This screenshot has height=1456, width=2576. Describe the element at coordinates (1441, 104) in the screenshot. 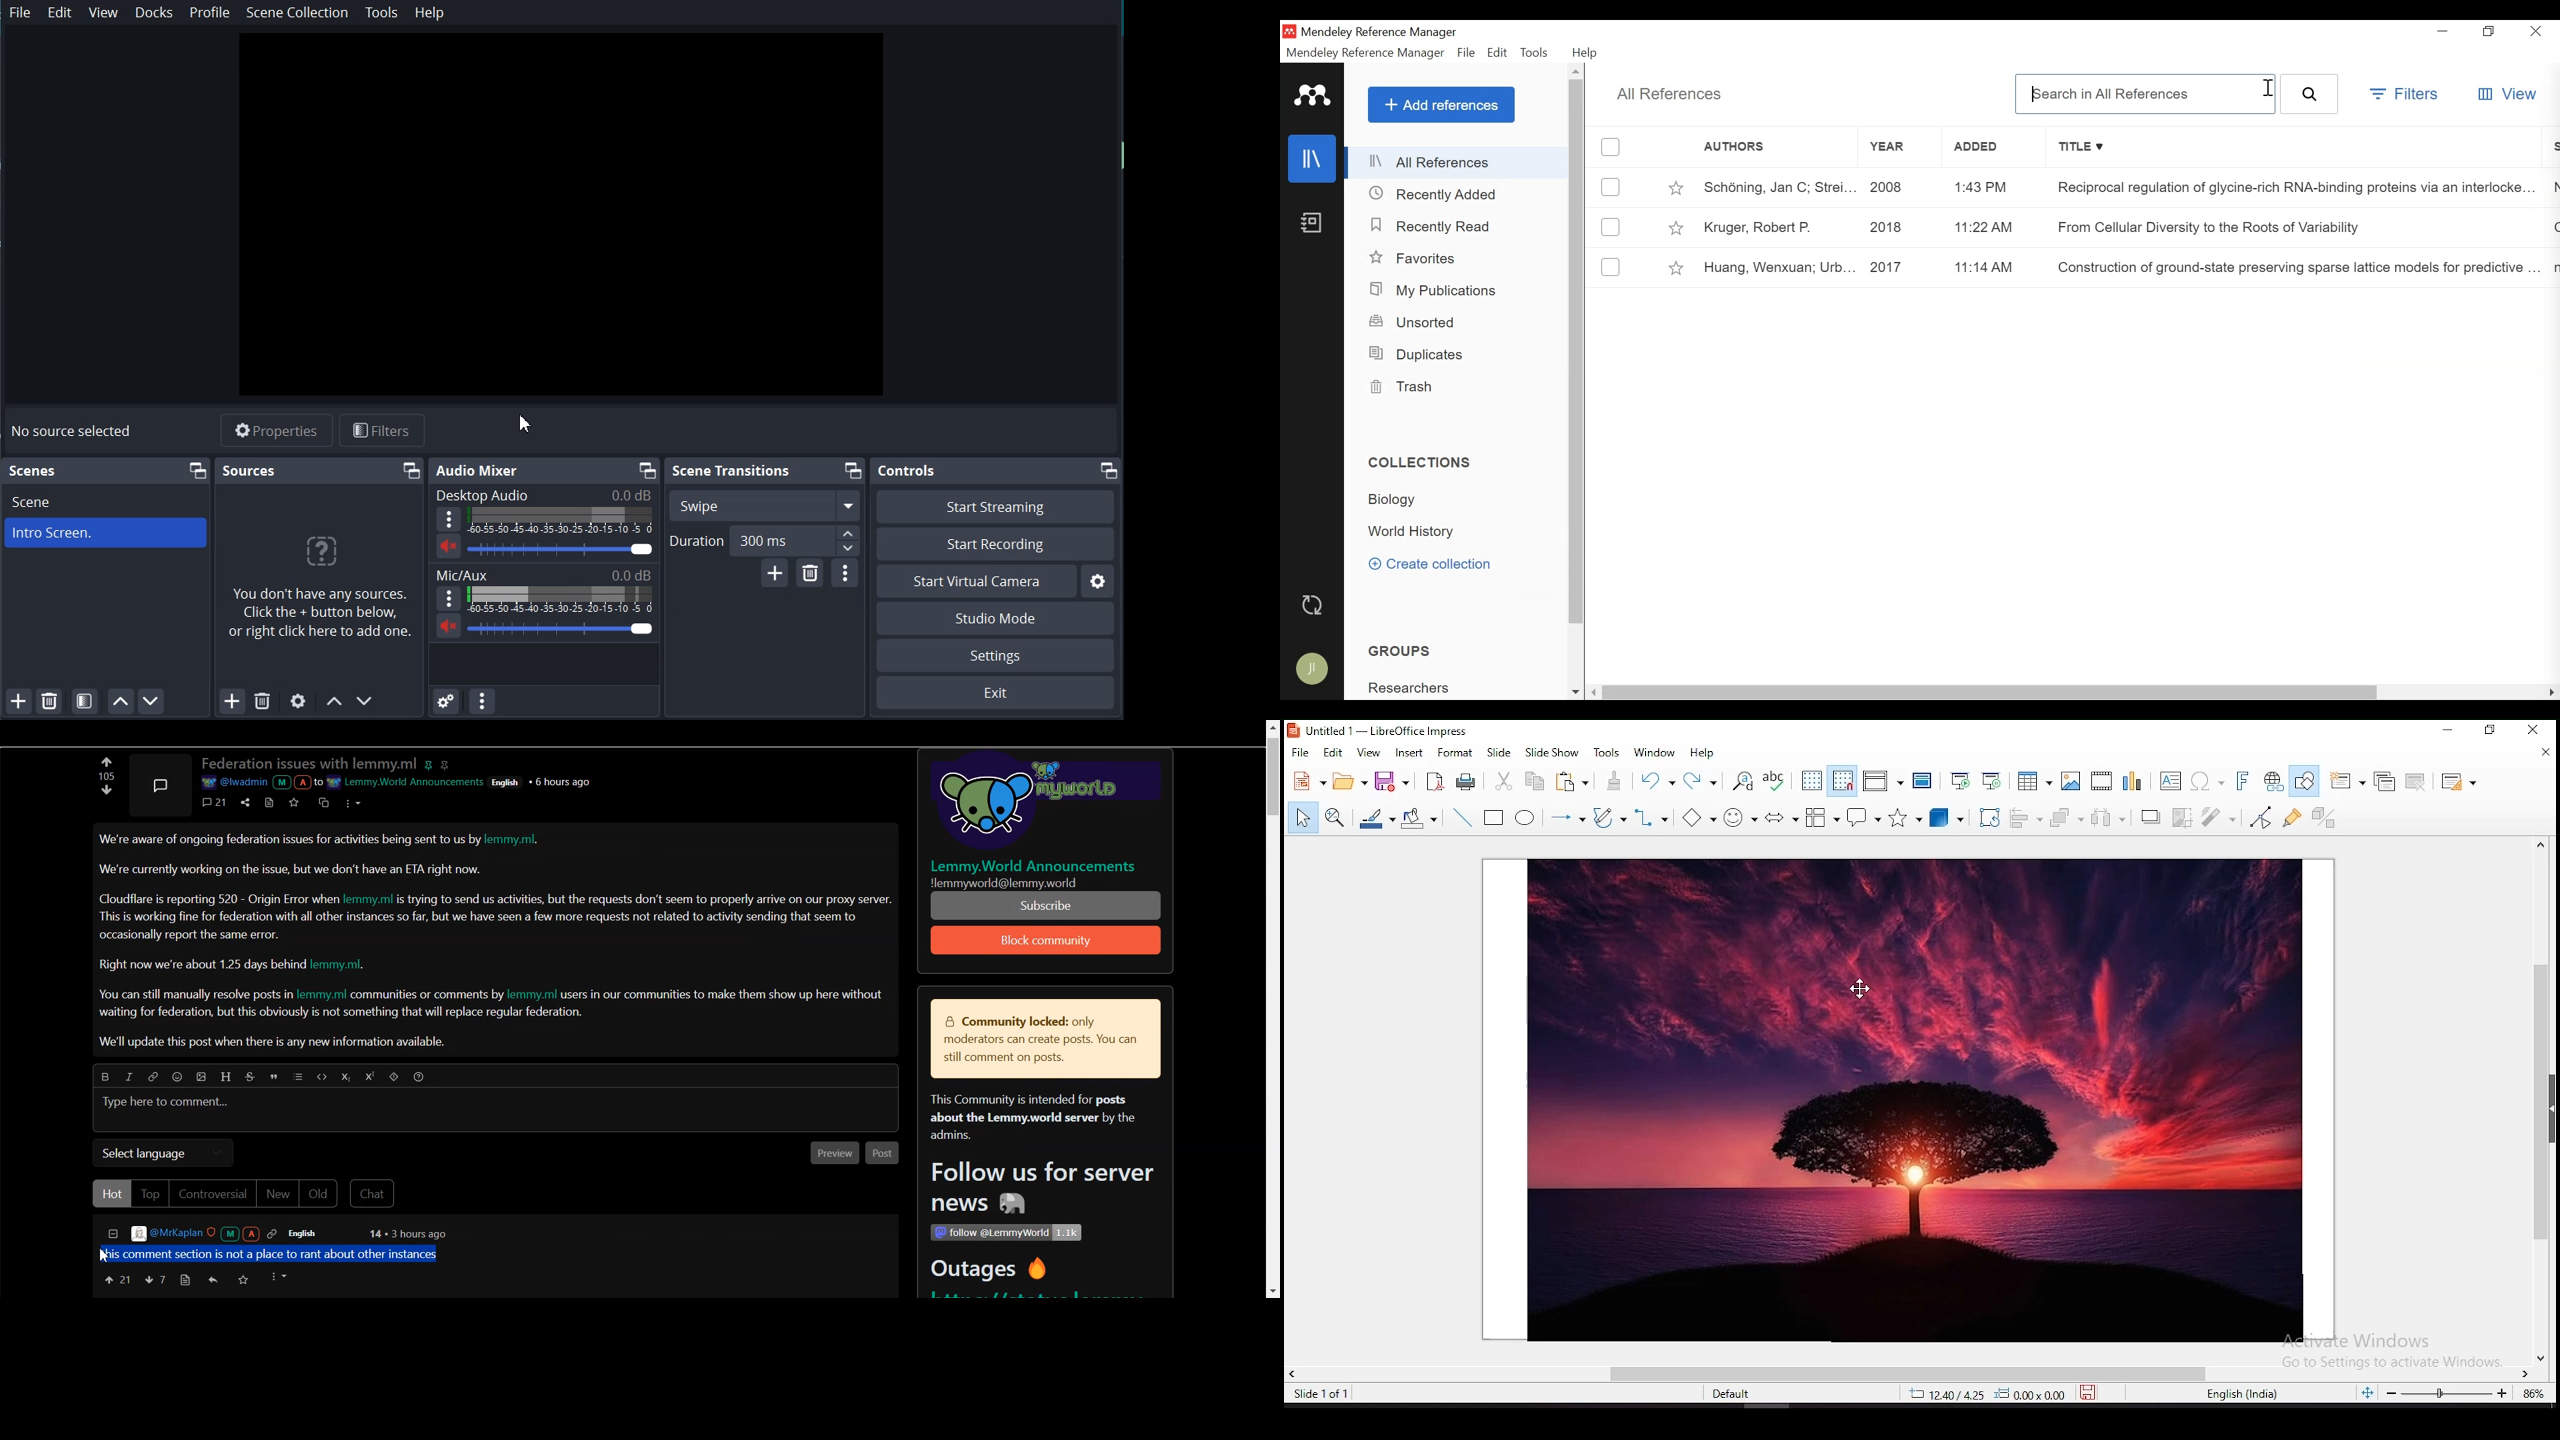

I see `Add References` at that location.